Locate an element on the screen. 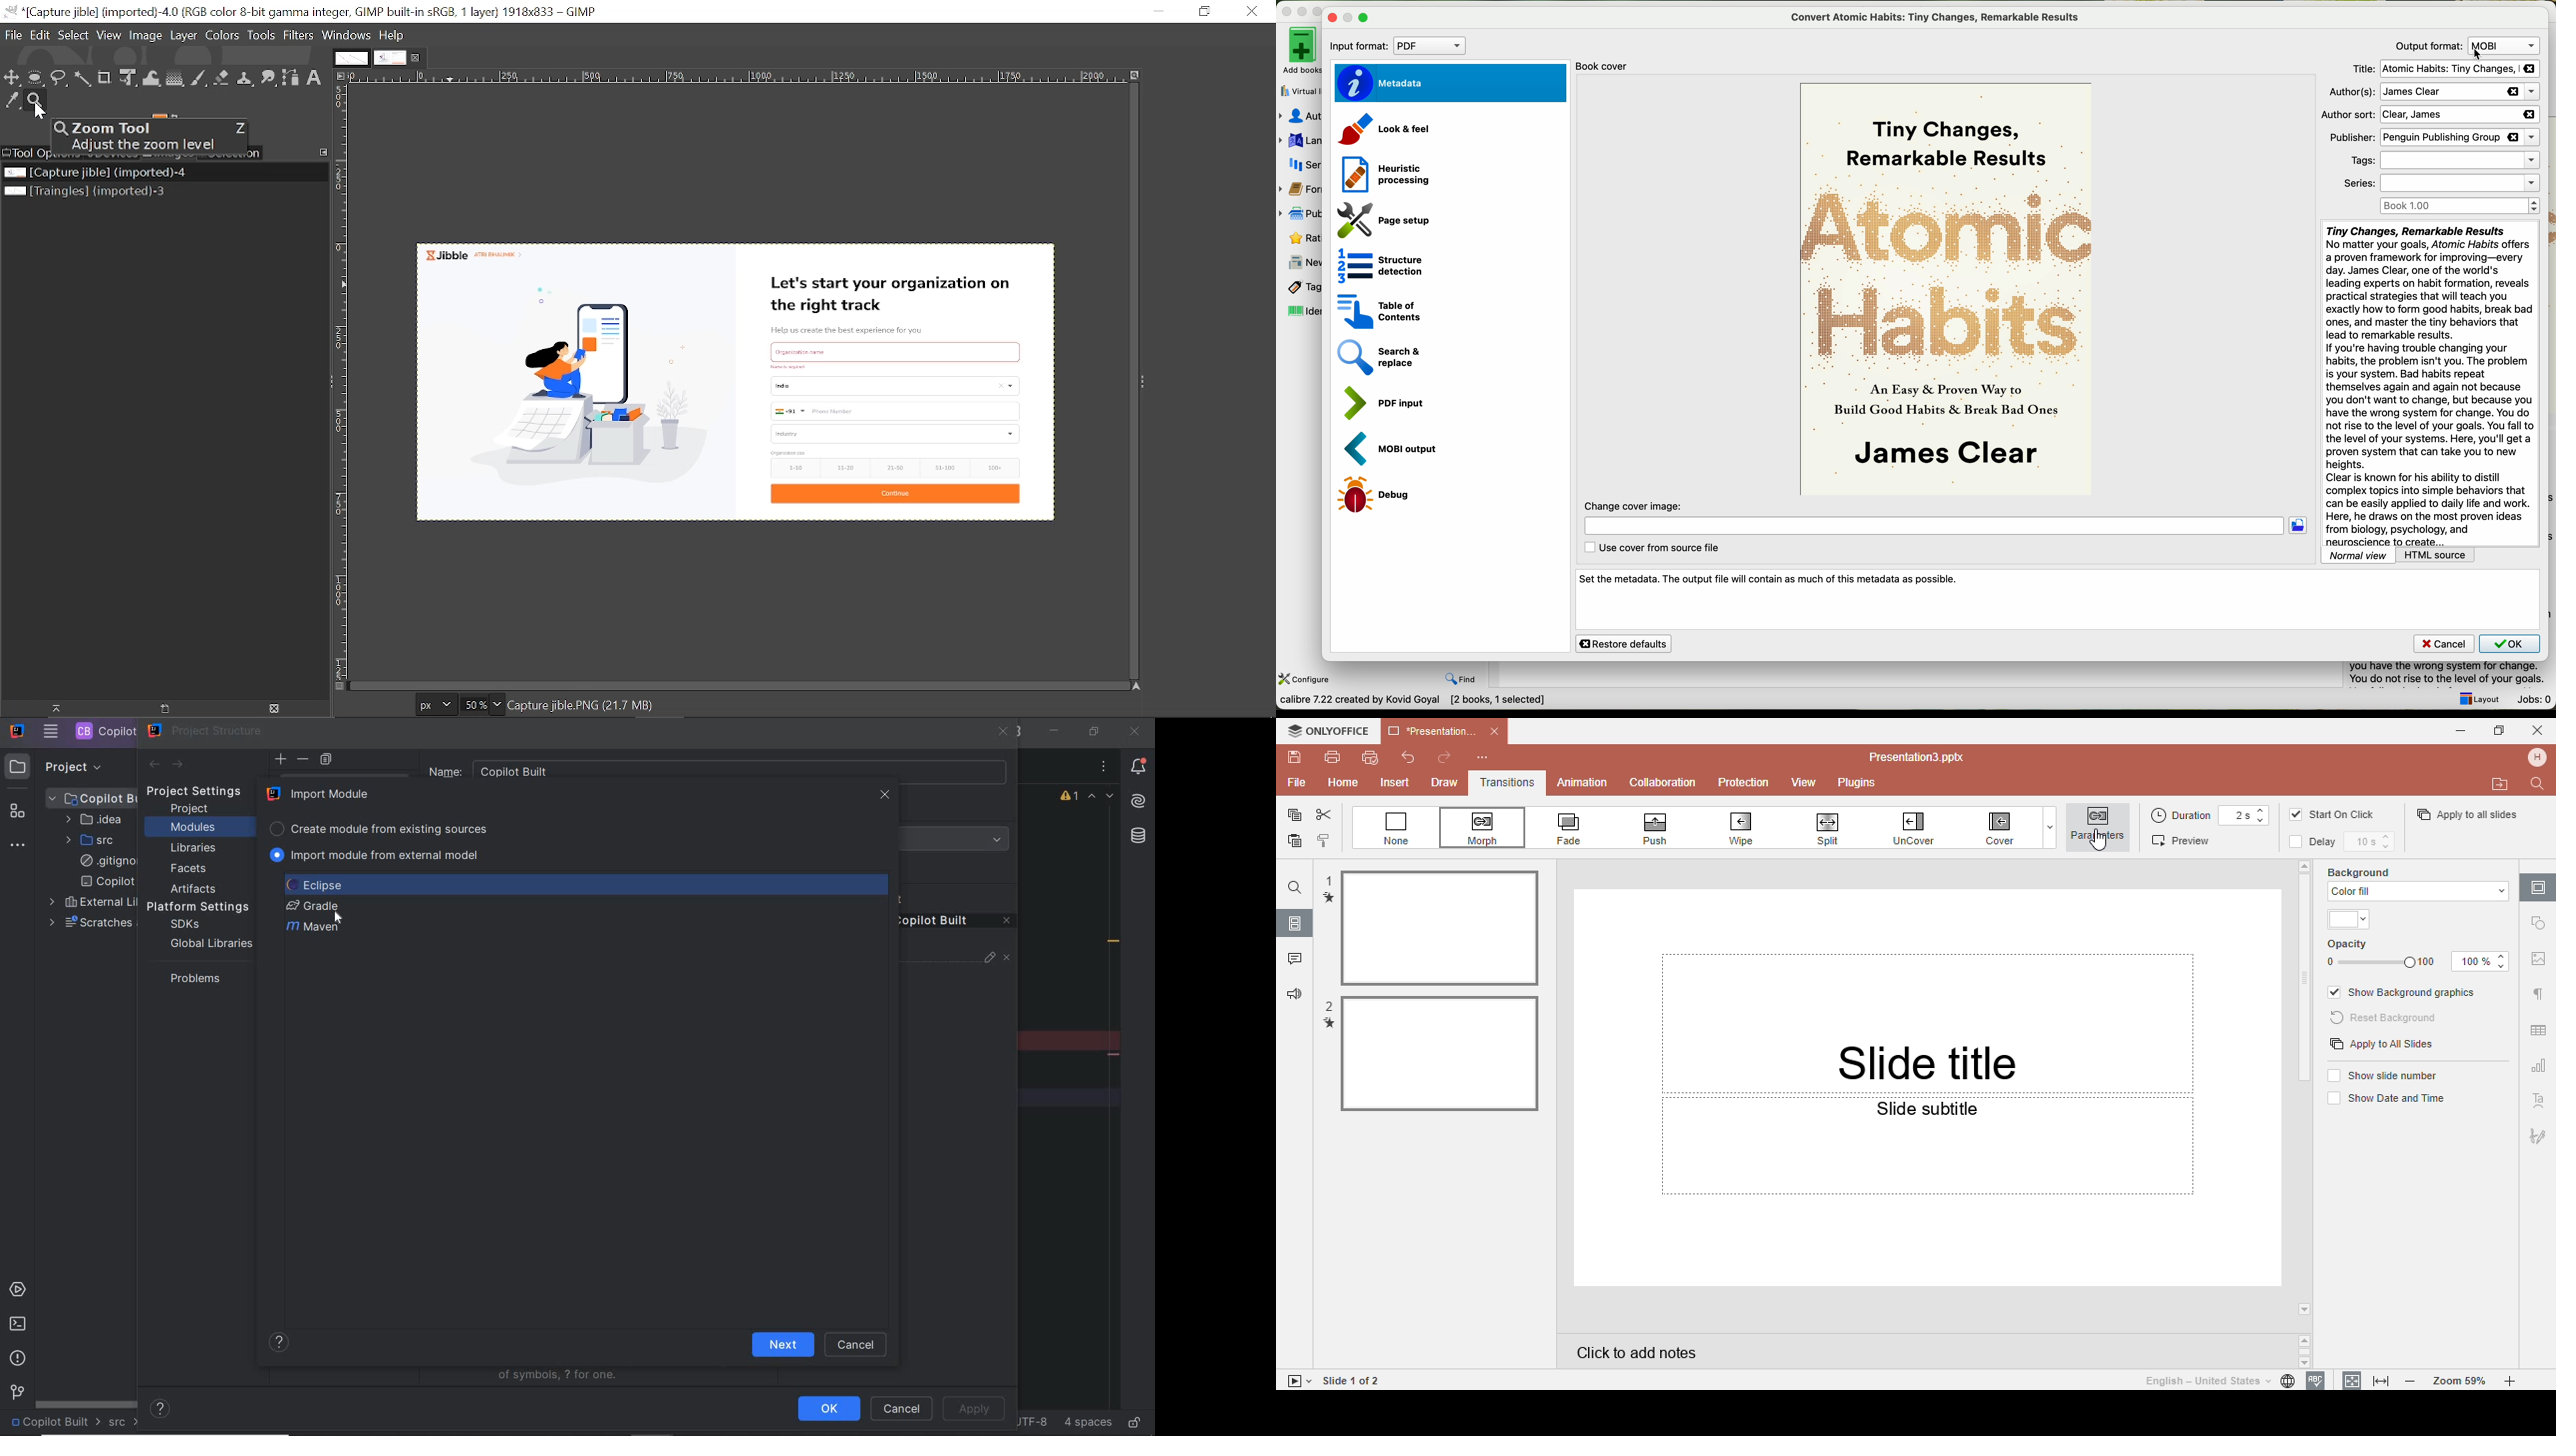  page setup is located at coordinates (1379, 218).